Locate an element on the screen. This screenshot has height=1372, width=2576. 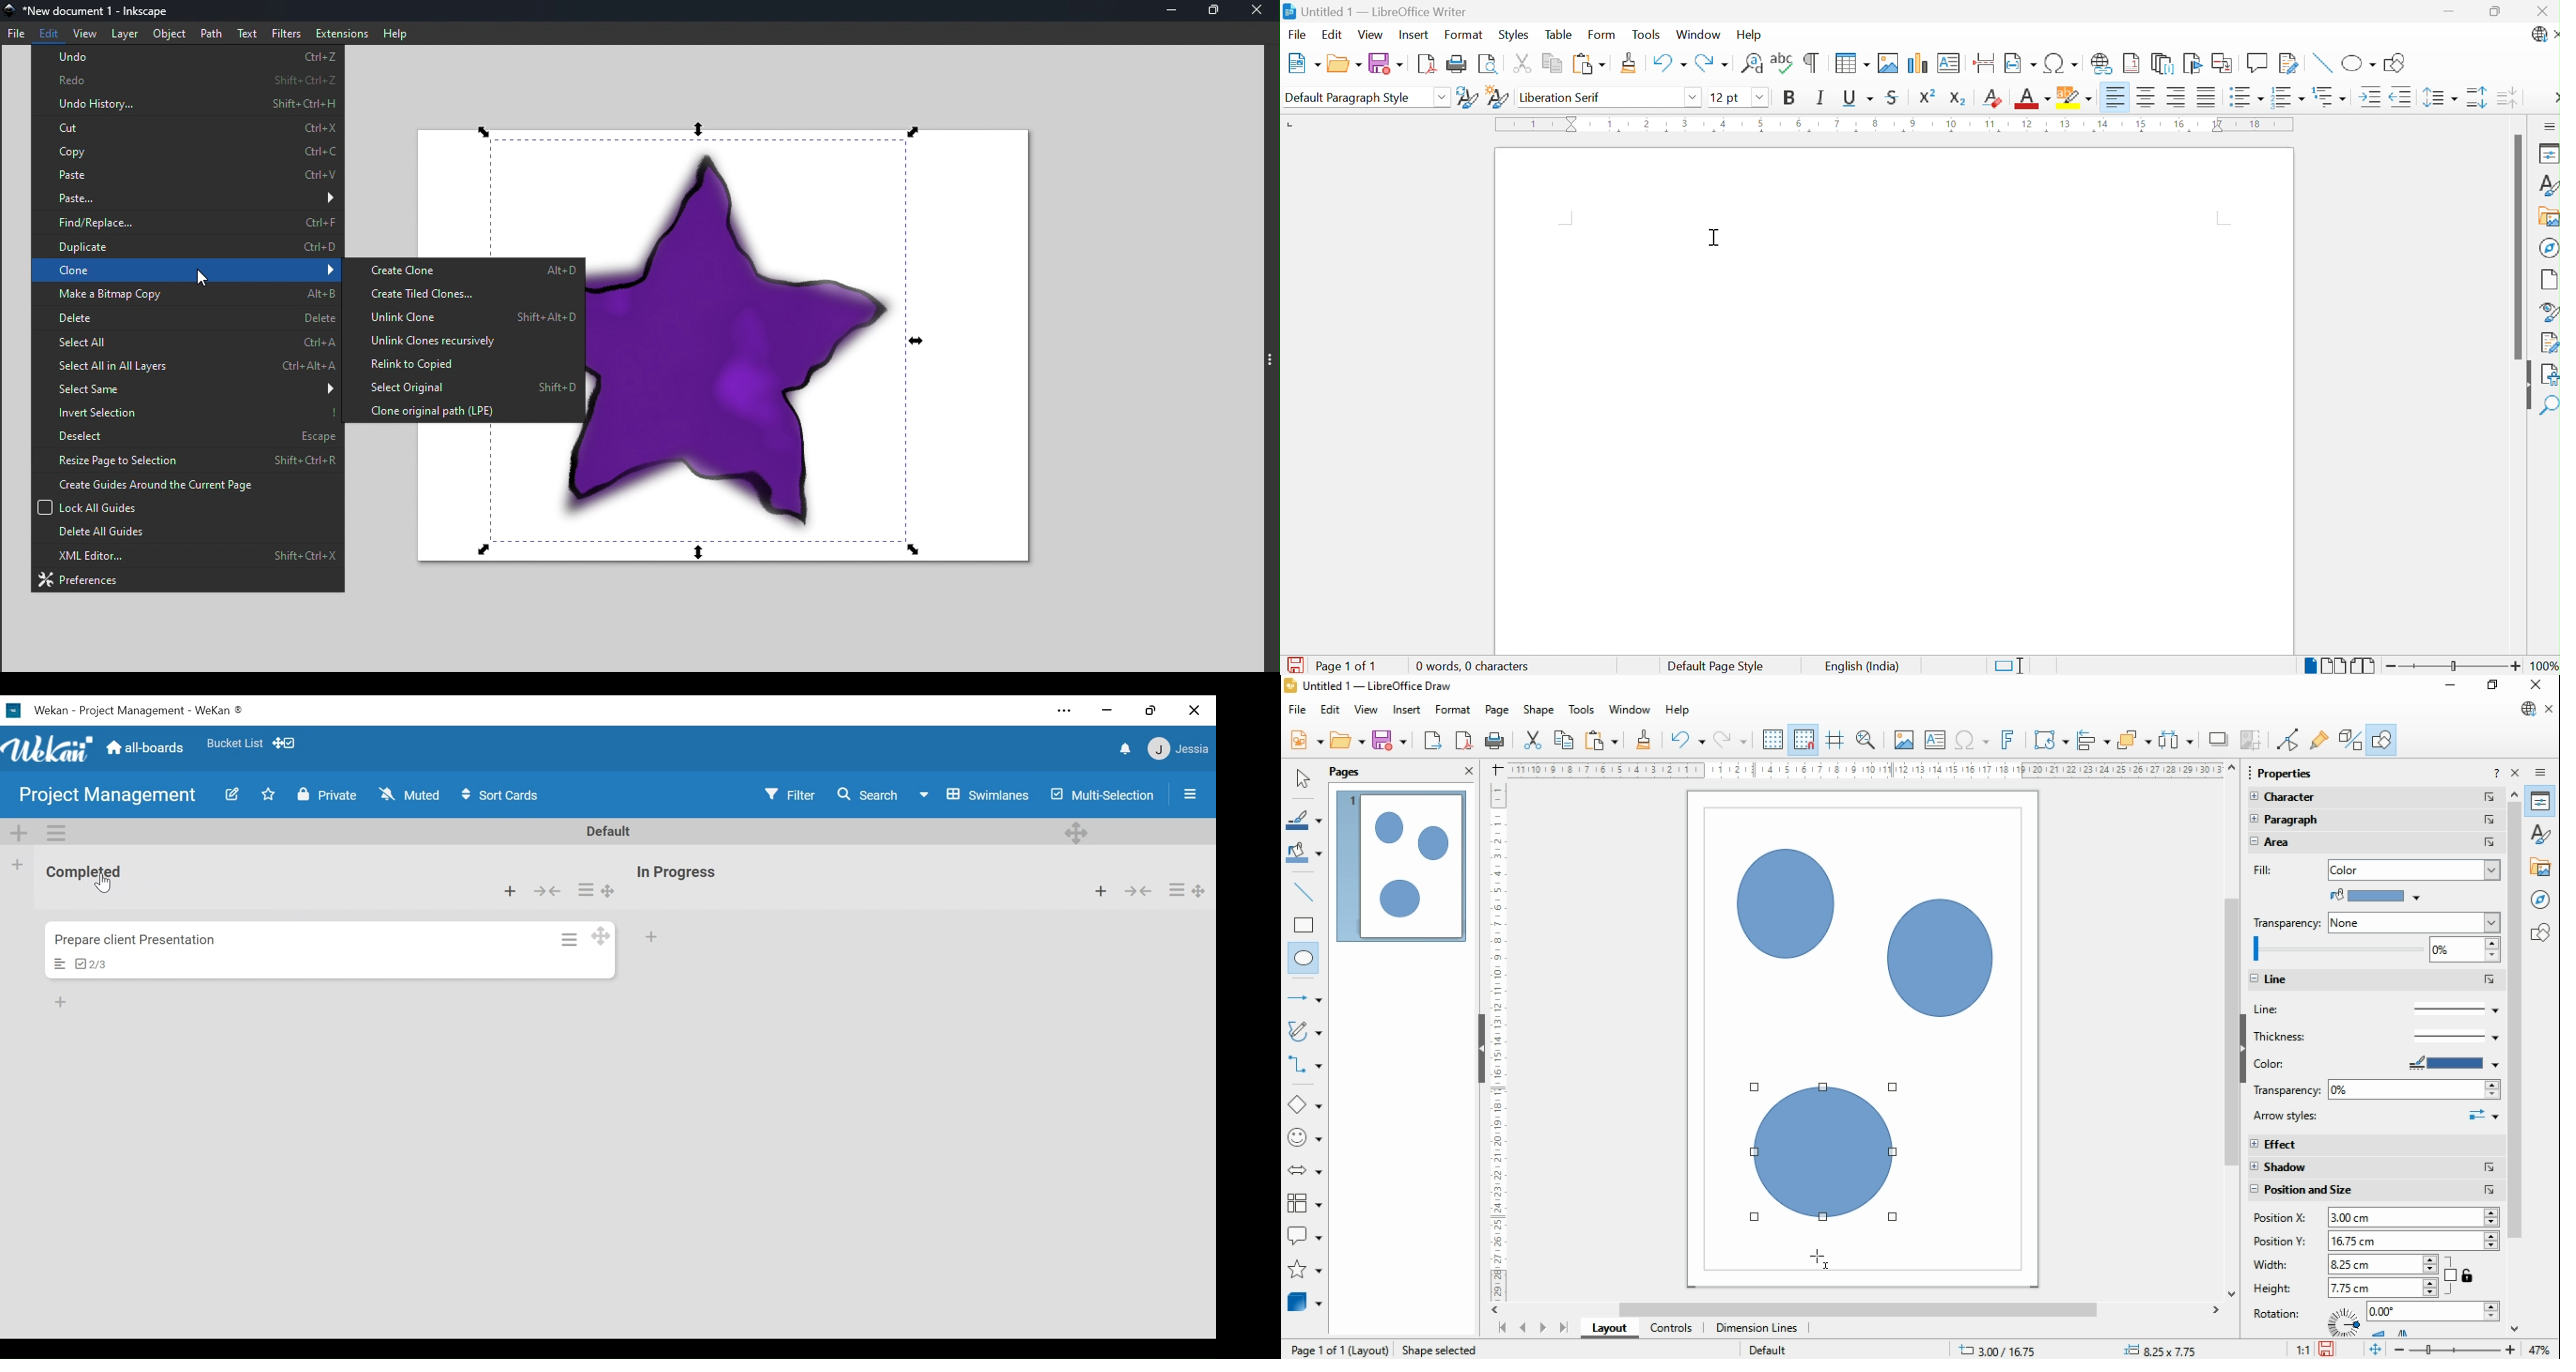
line and arrows is located at coordinates (1305, 998).